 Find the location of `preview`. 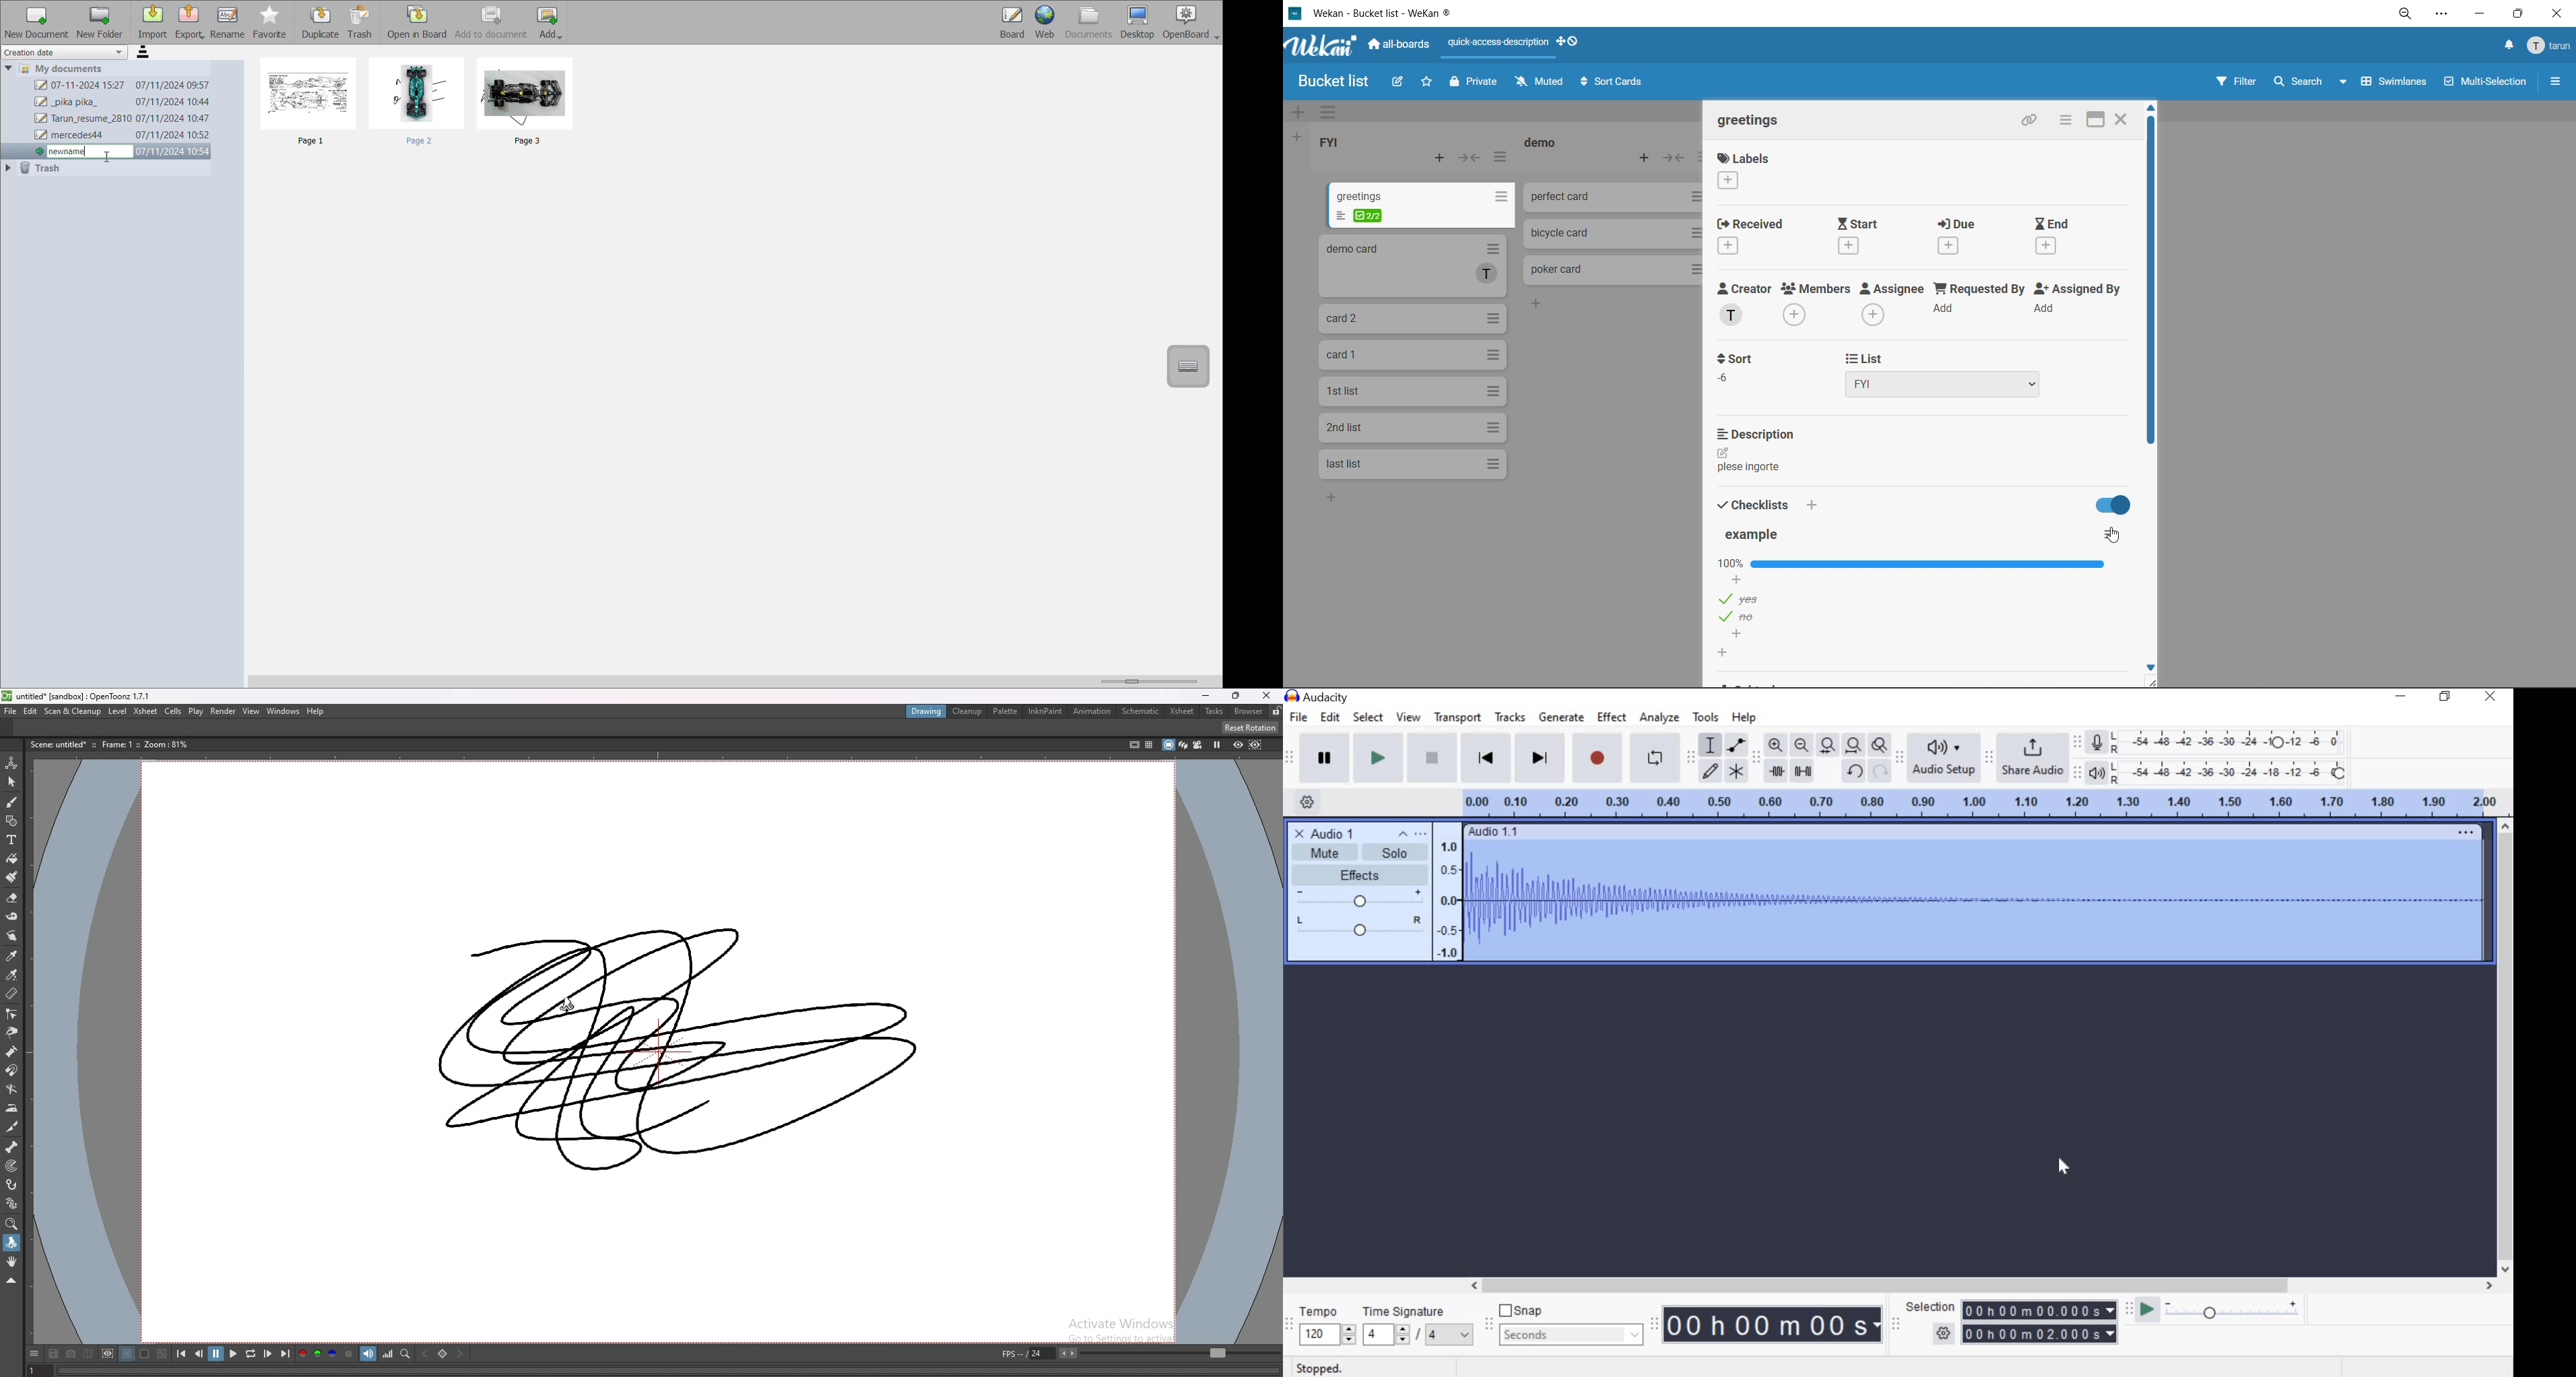

preview is located at coordinates (1238, 745).